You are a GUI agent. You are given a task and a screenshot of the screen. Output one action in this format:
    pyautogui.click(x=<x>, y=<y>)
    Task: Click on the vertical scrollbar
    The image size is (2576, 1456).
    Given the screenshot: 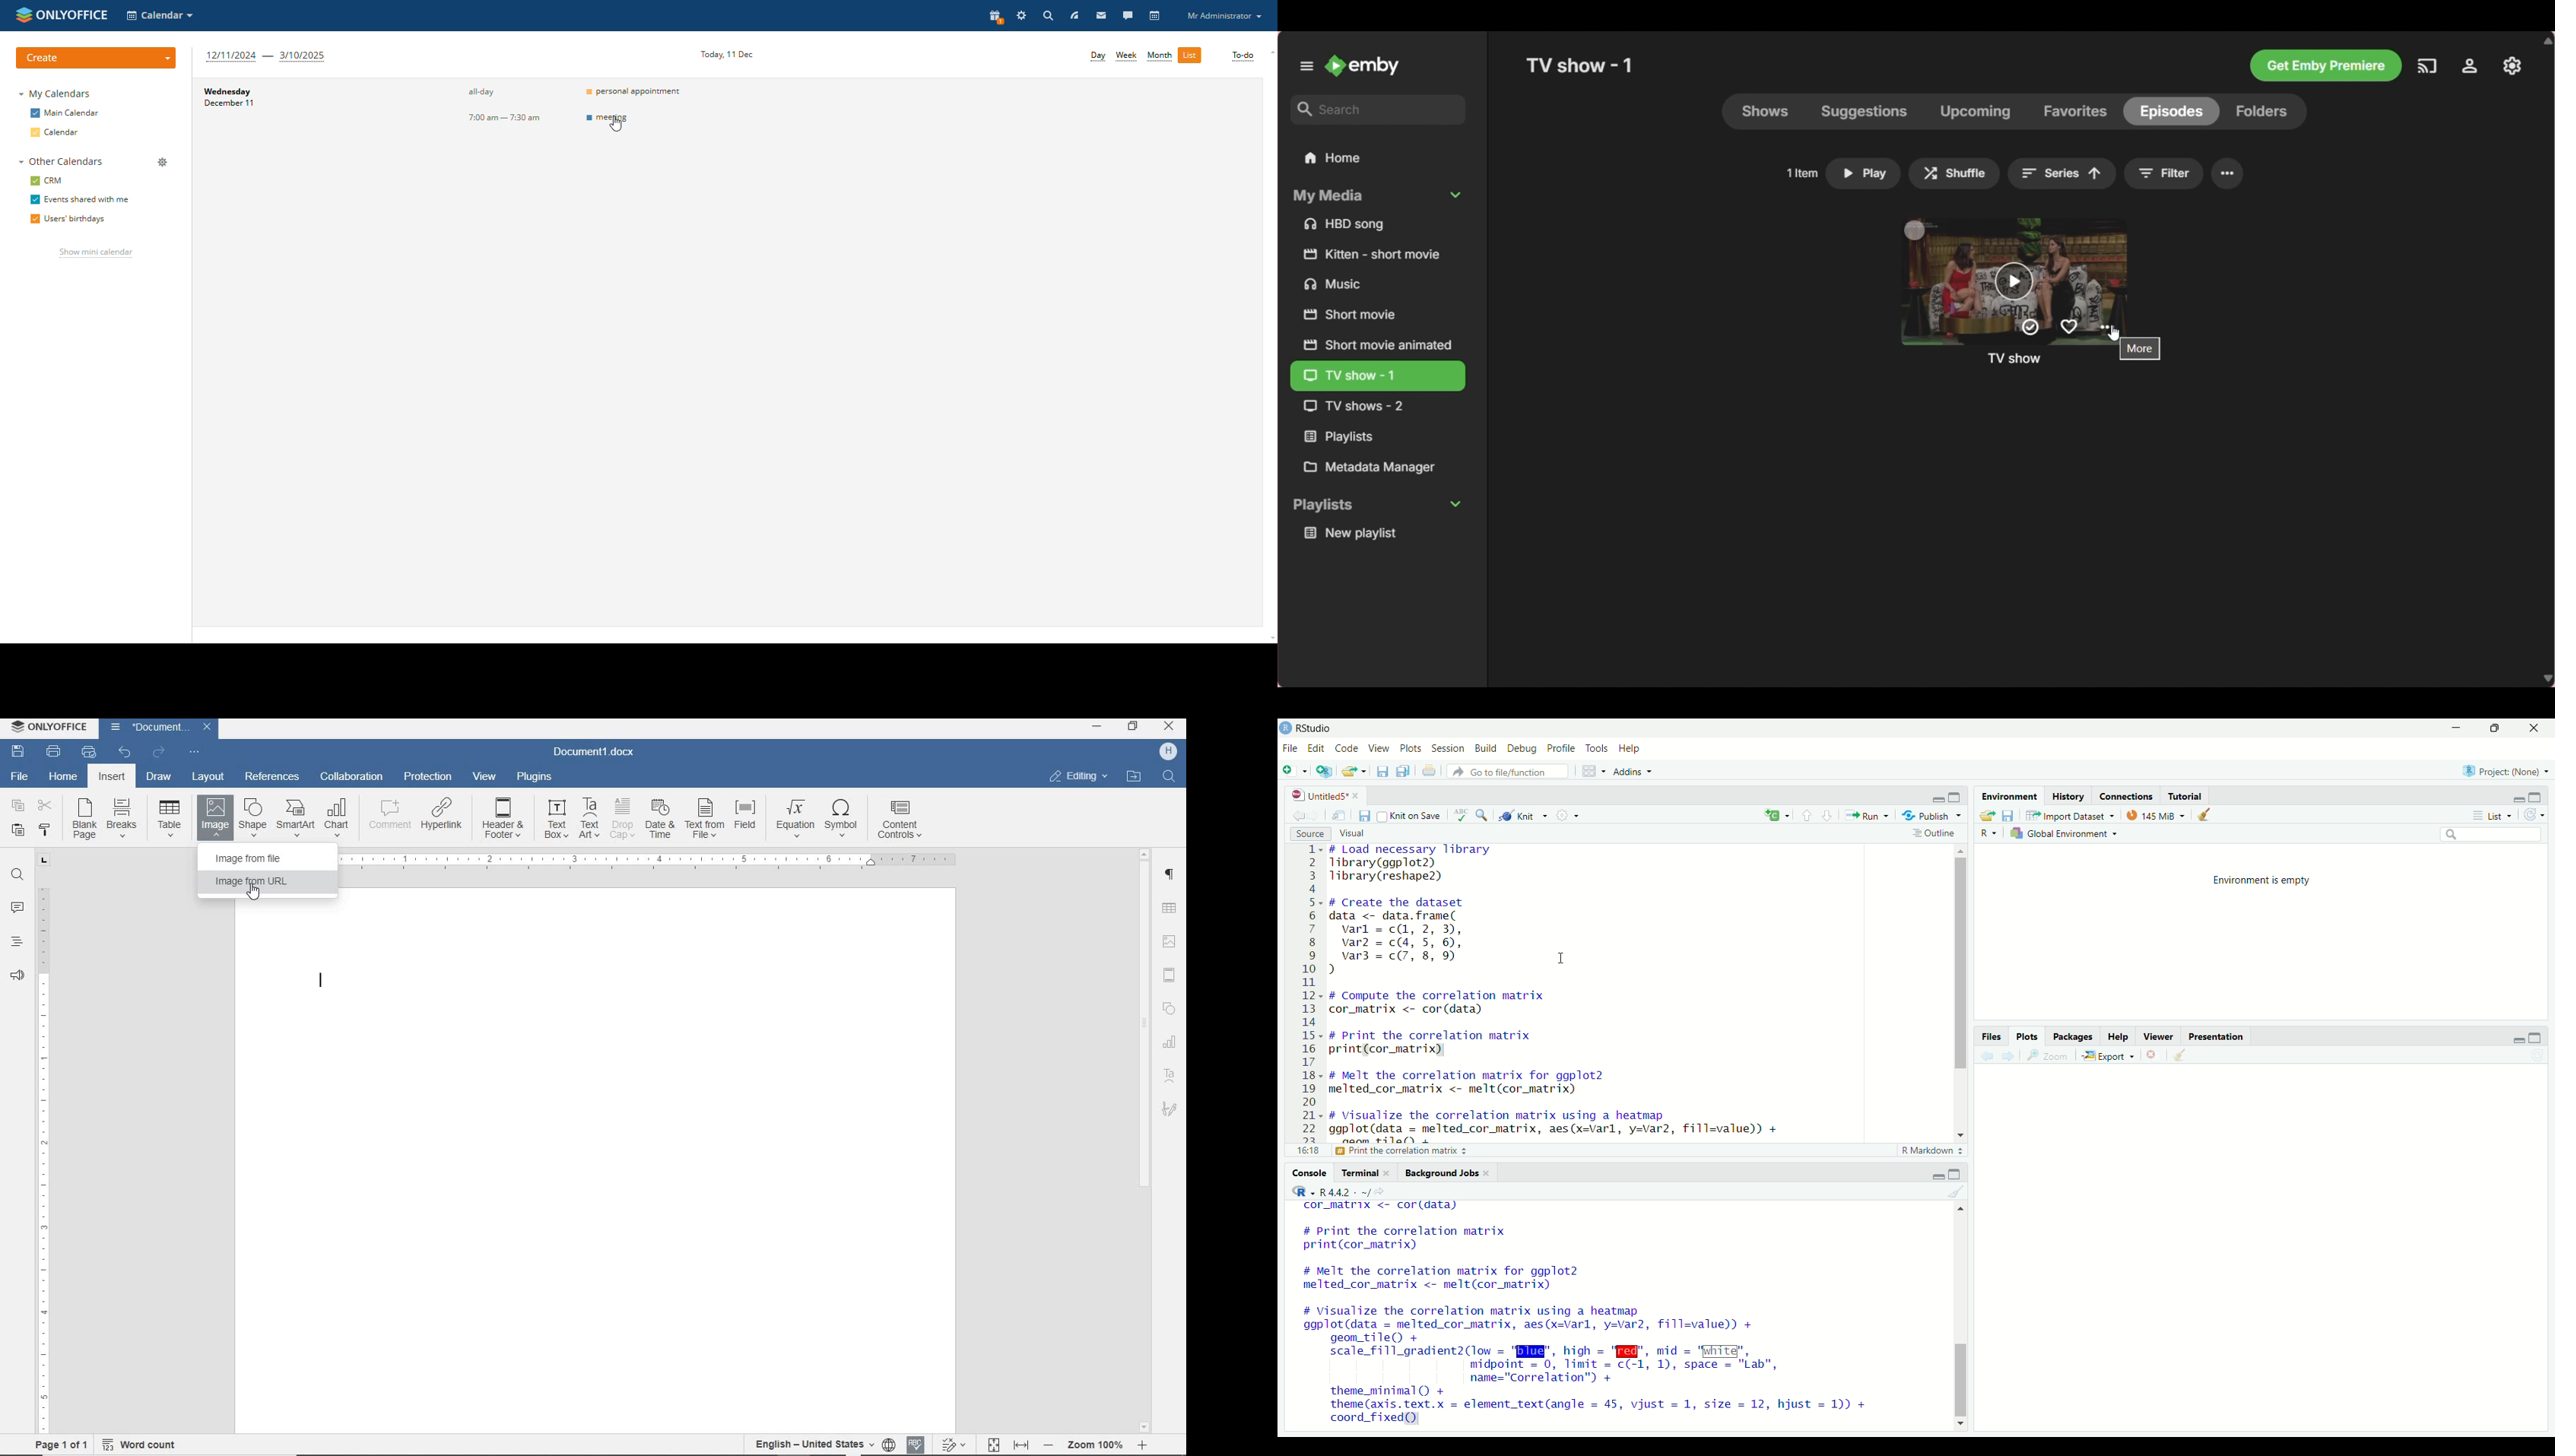 What is the action you would take?
    pyautogui.click(x=1962, y=964)
    